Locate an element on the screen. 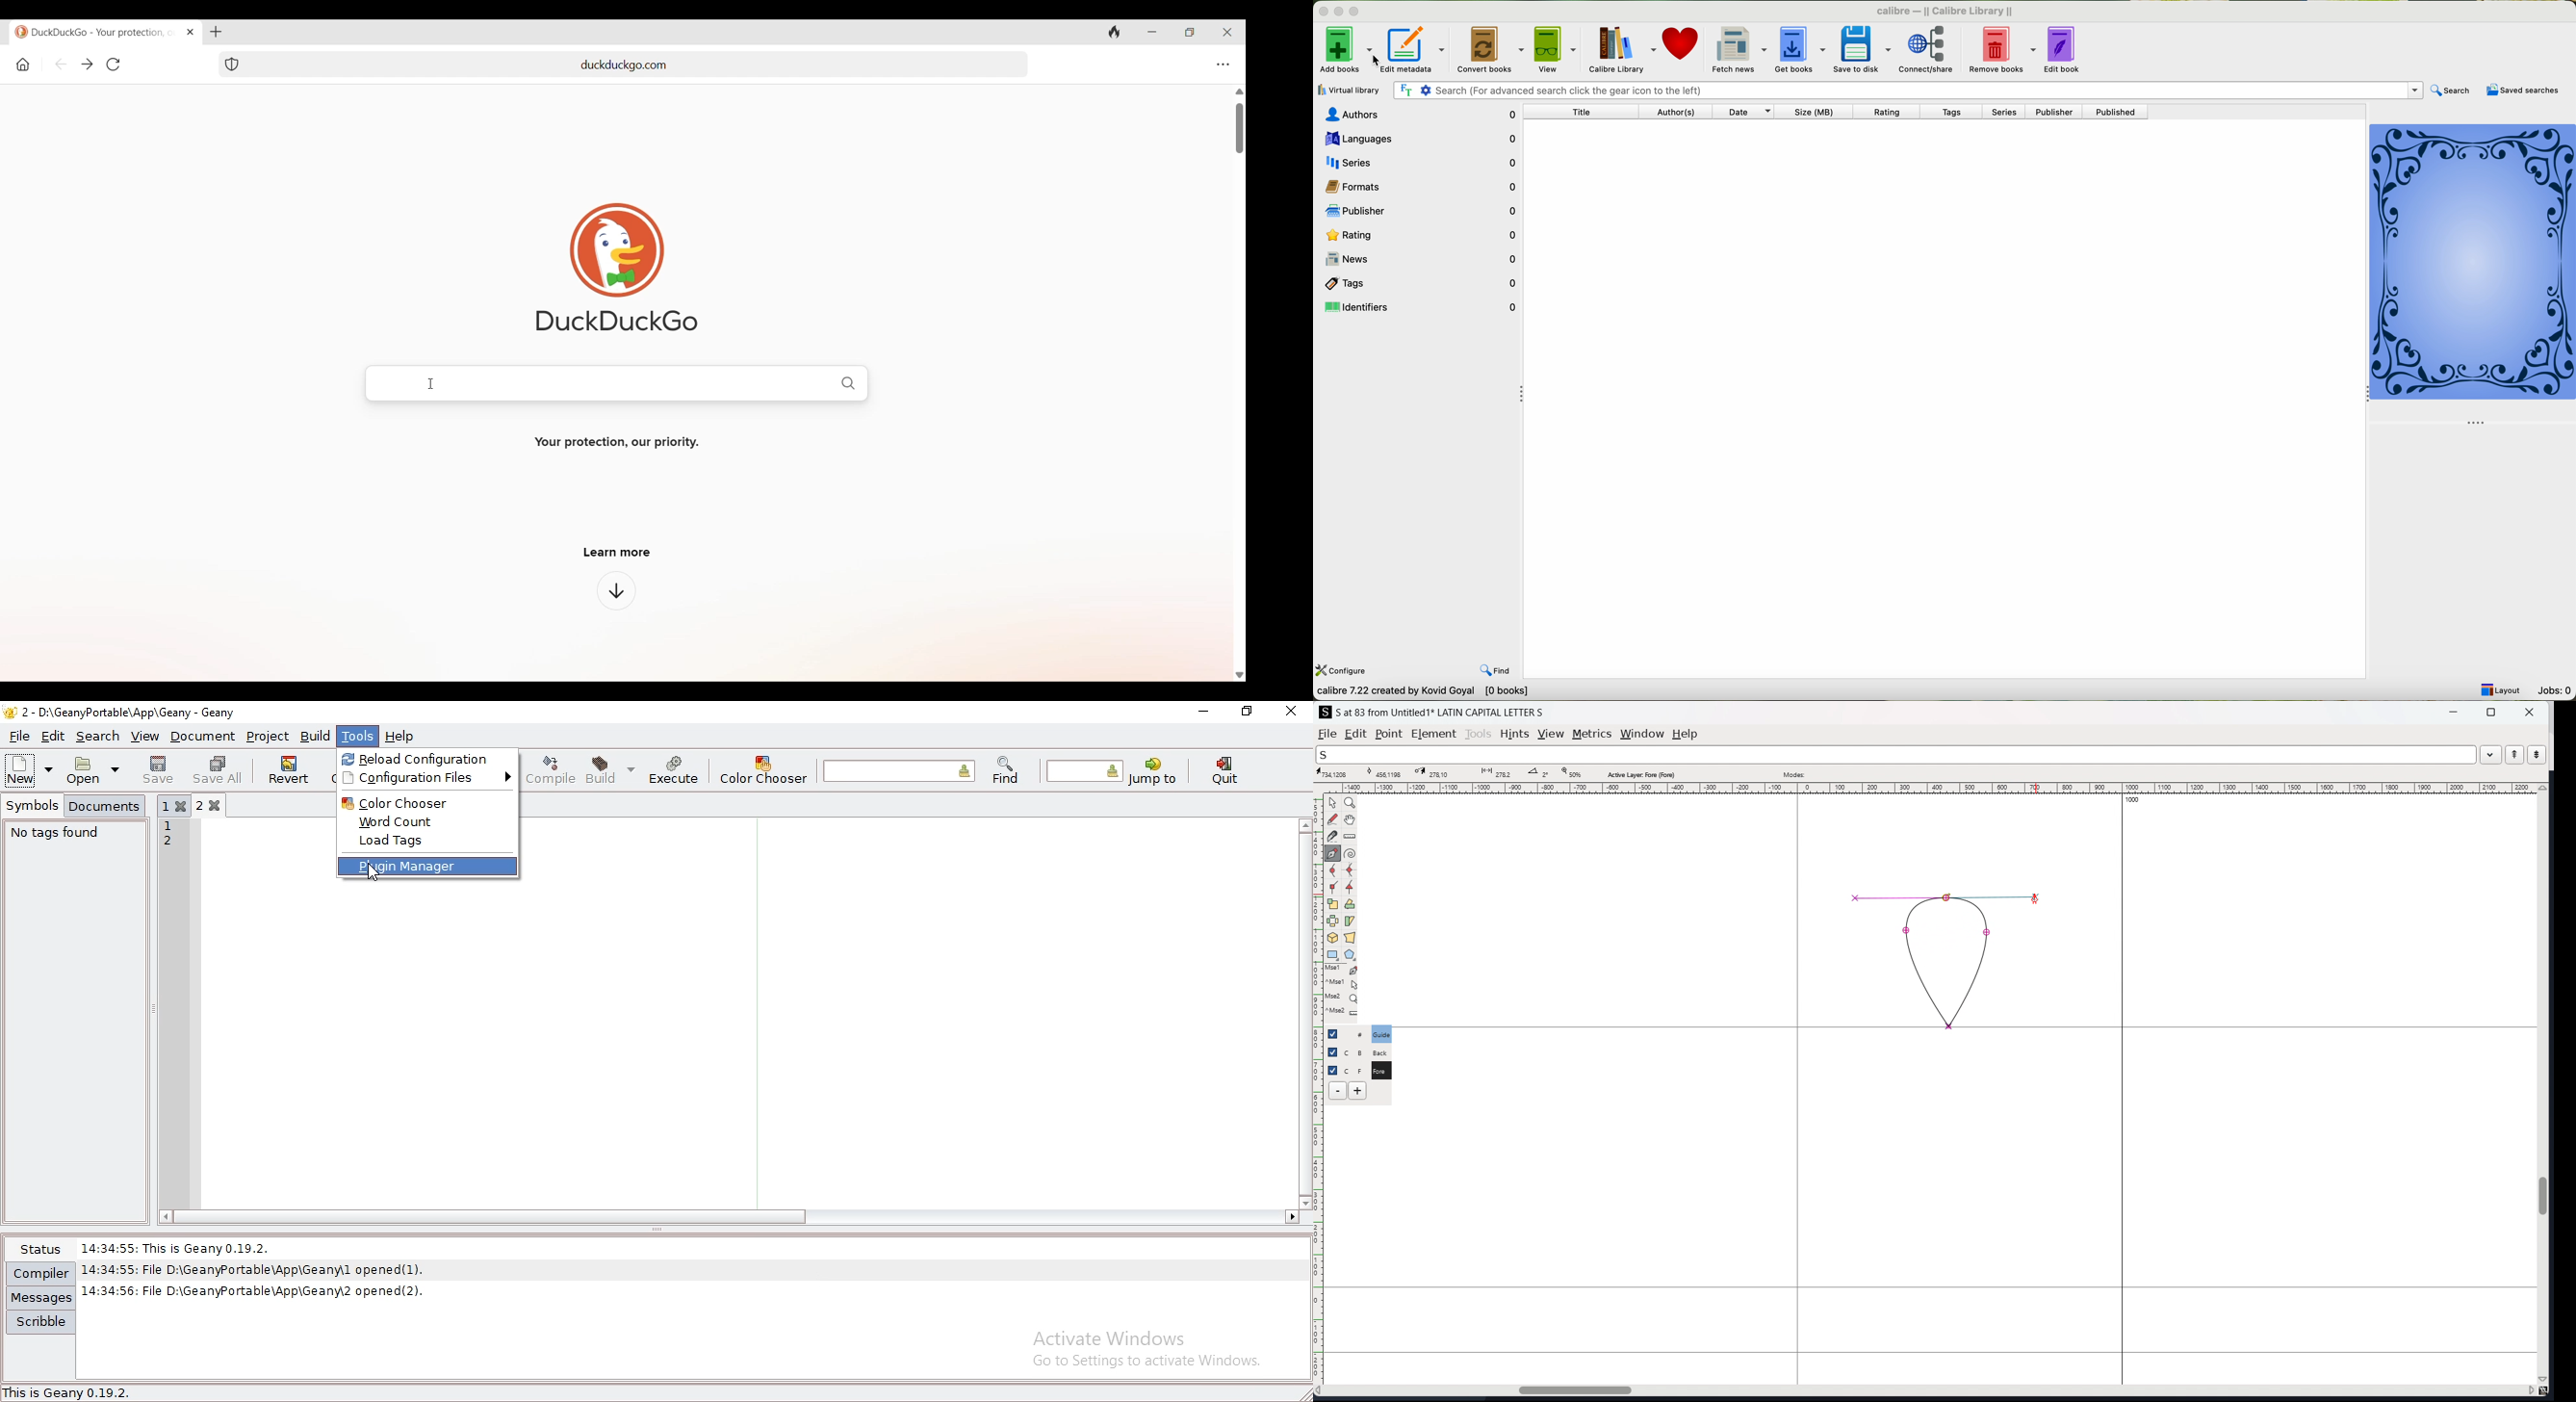  project is located at coordinates (268, 737).